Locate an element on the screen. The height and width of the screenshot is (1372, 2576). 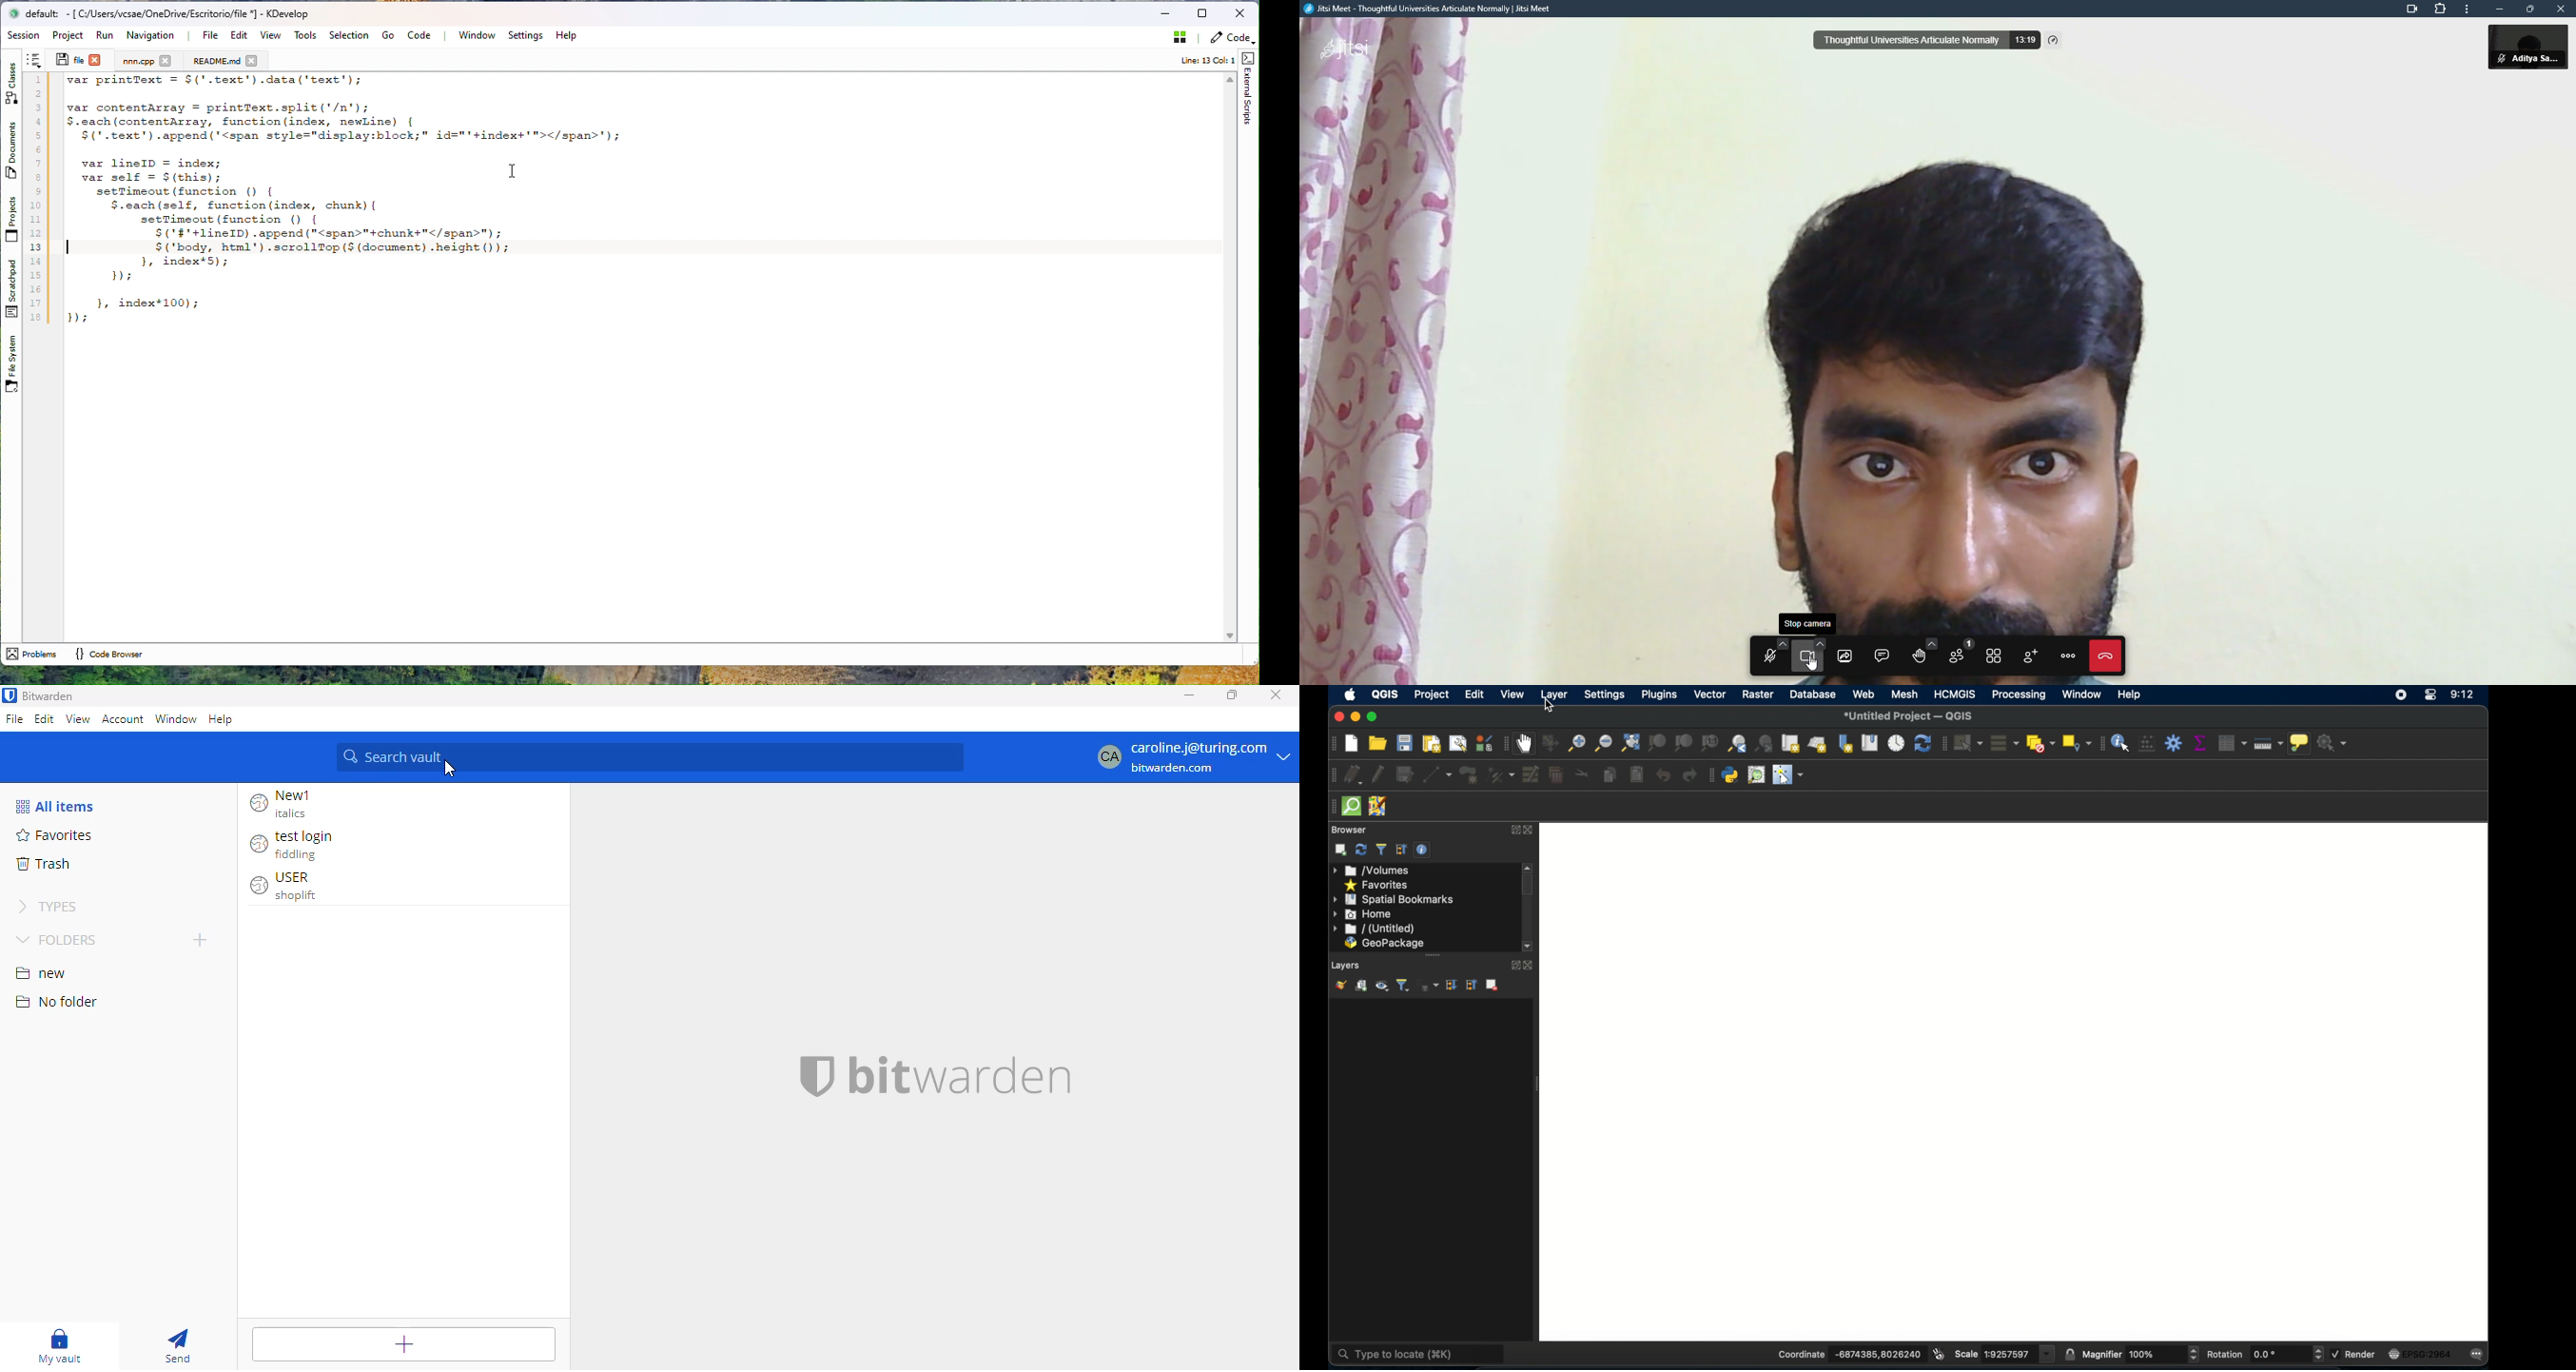
open project is located at coordinates (1377, 743).